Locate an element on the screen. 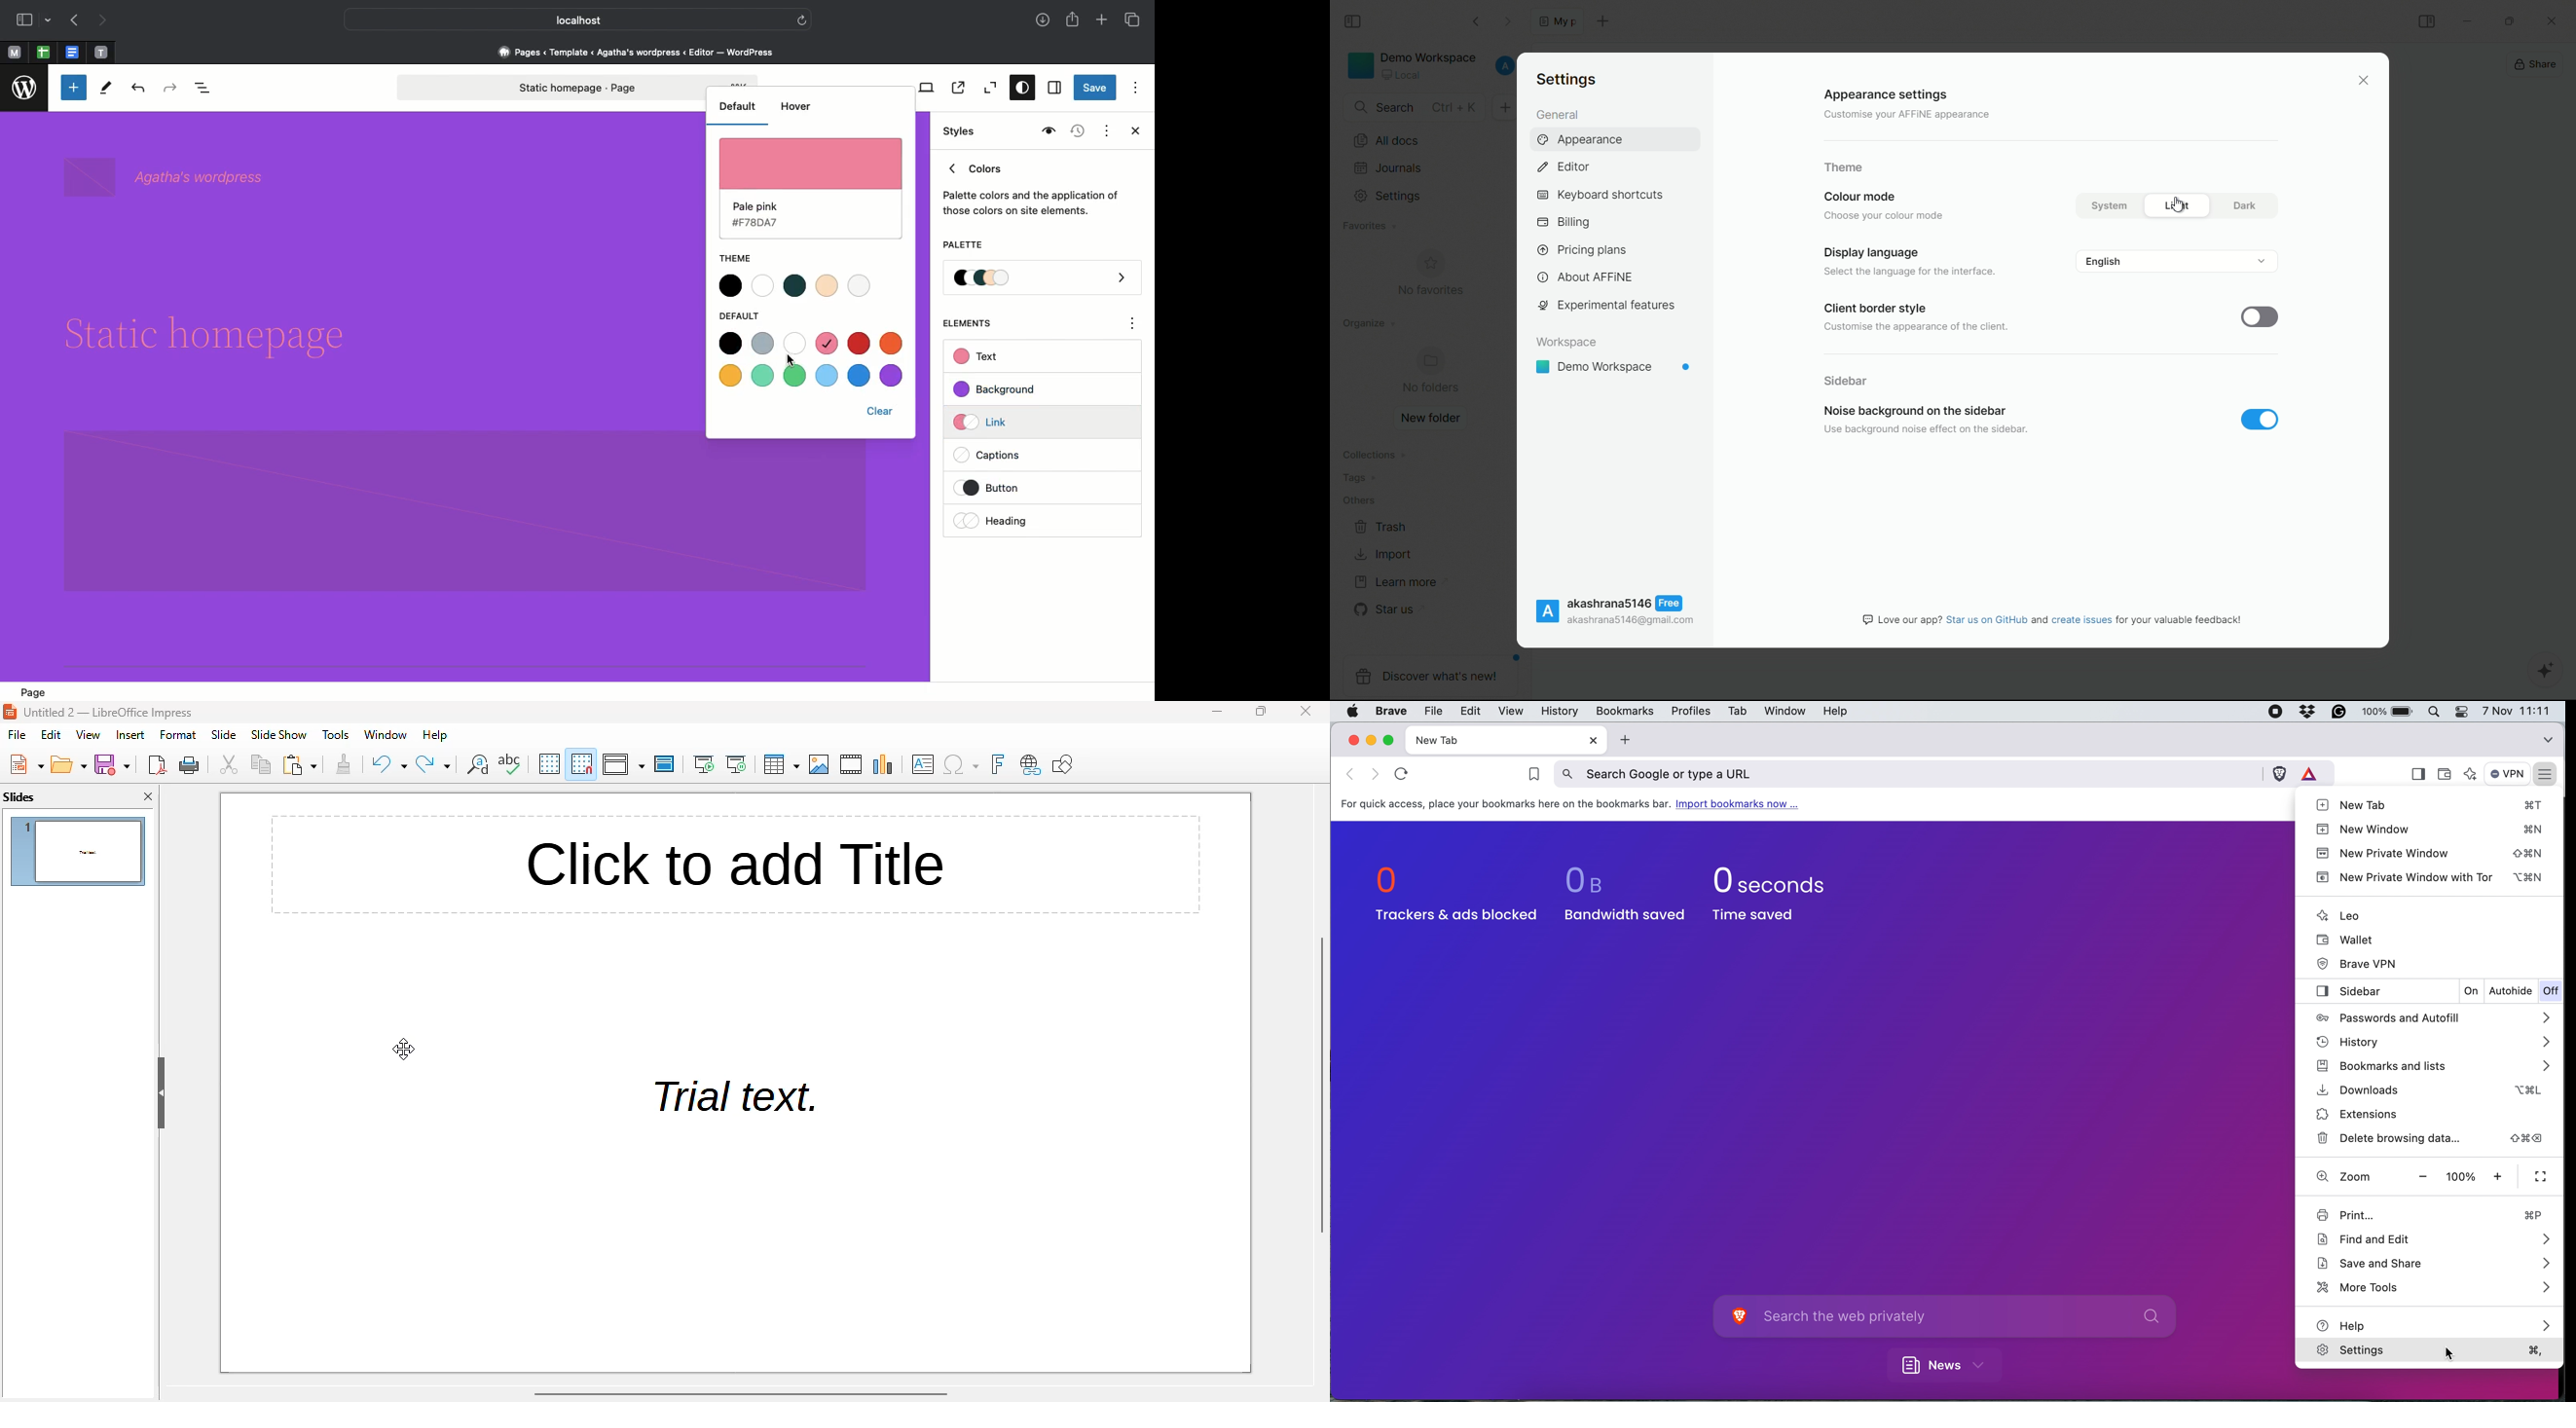 This screenshot has width=2576, height=1428. insert special characters is located at coordinates (960, 764).